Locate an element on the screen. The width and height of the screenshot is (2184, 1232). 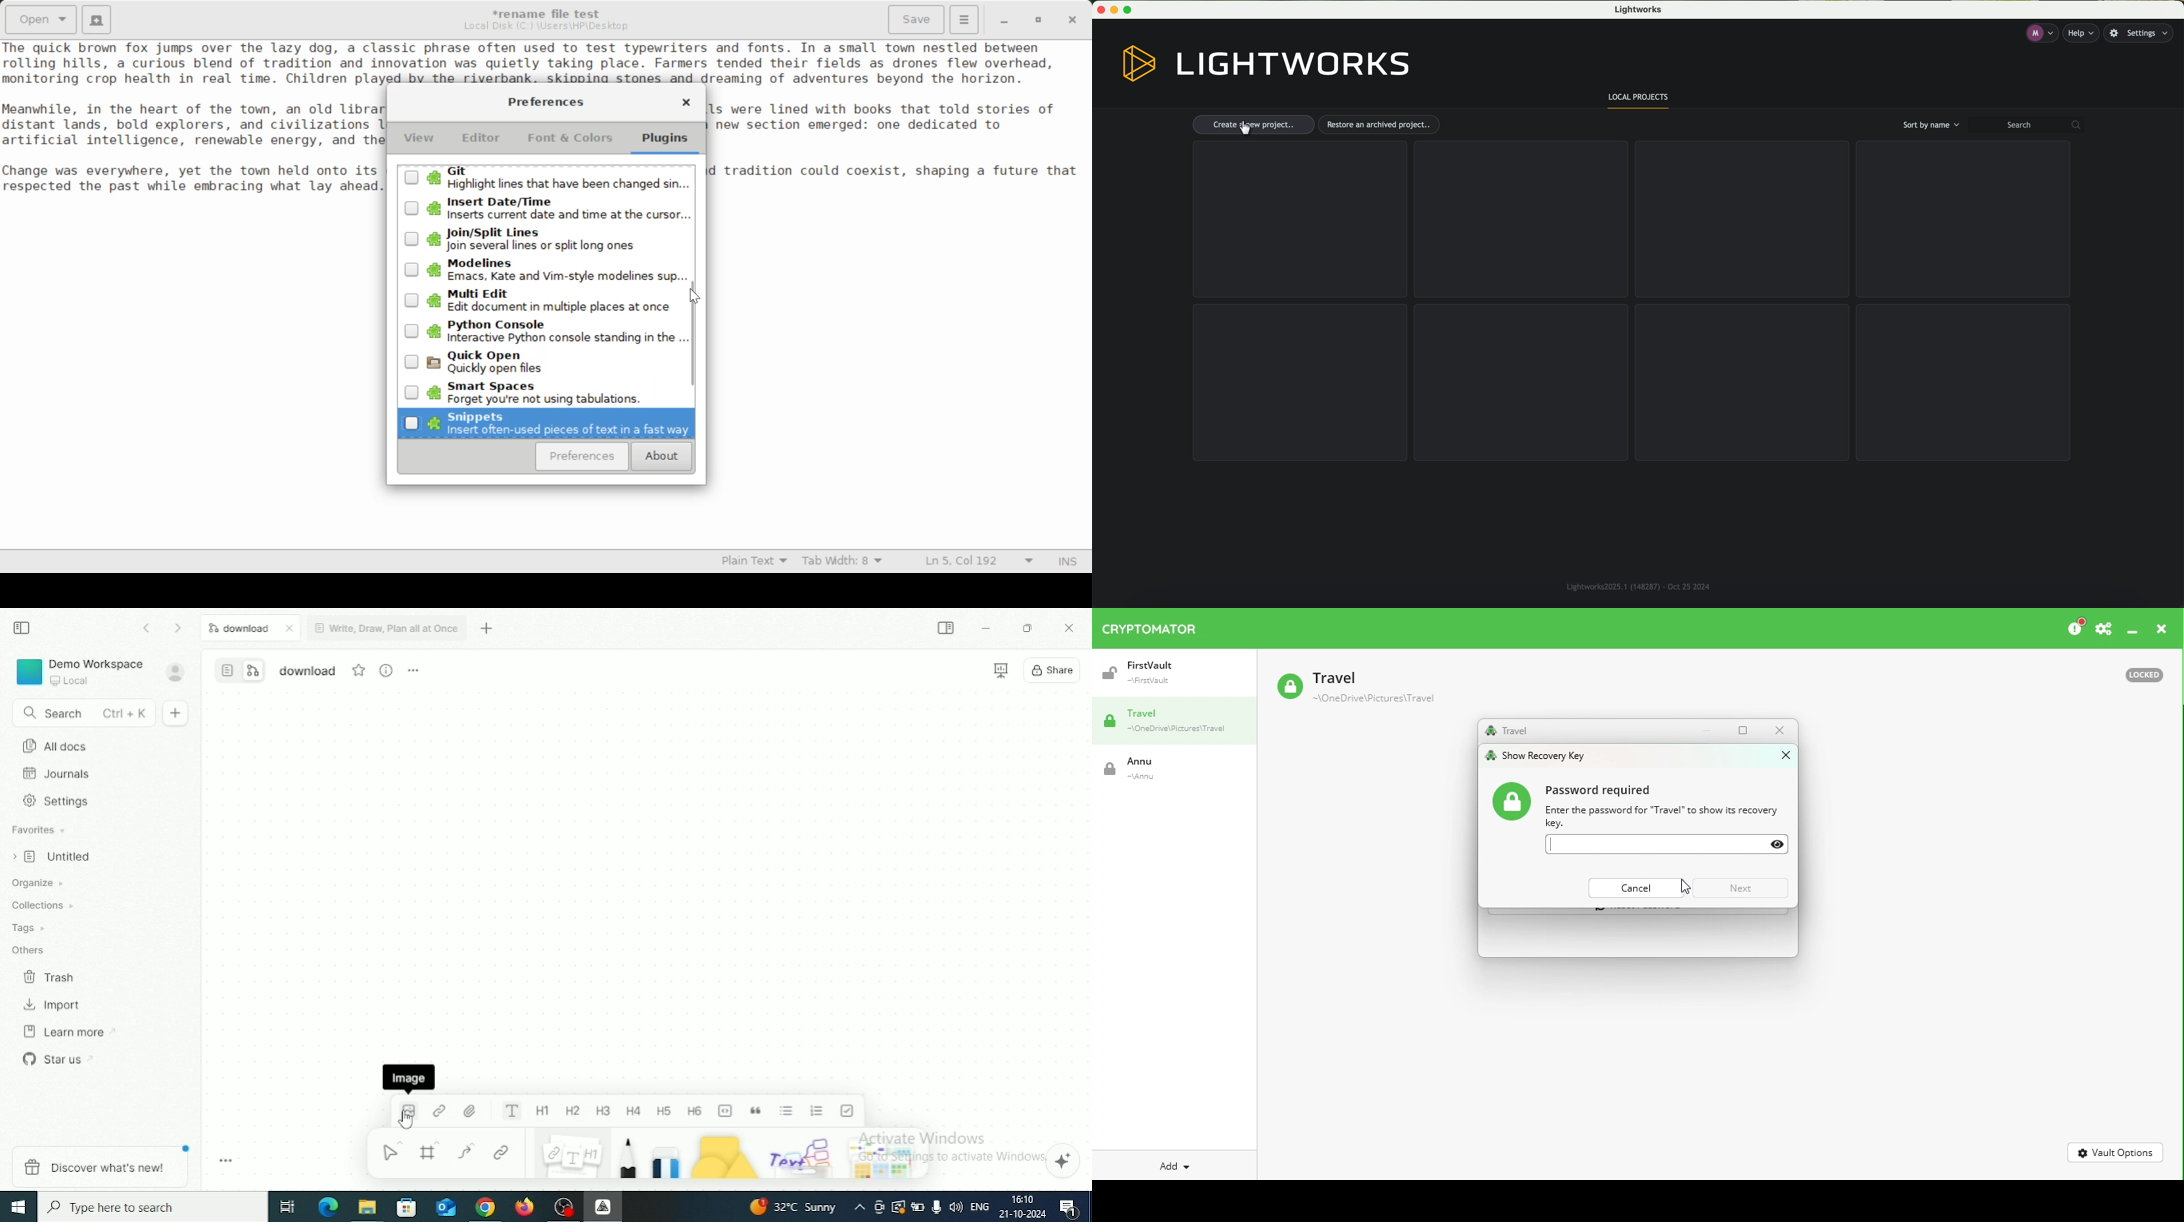
Heading 6 is located at coordinates (696, 1110).